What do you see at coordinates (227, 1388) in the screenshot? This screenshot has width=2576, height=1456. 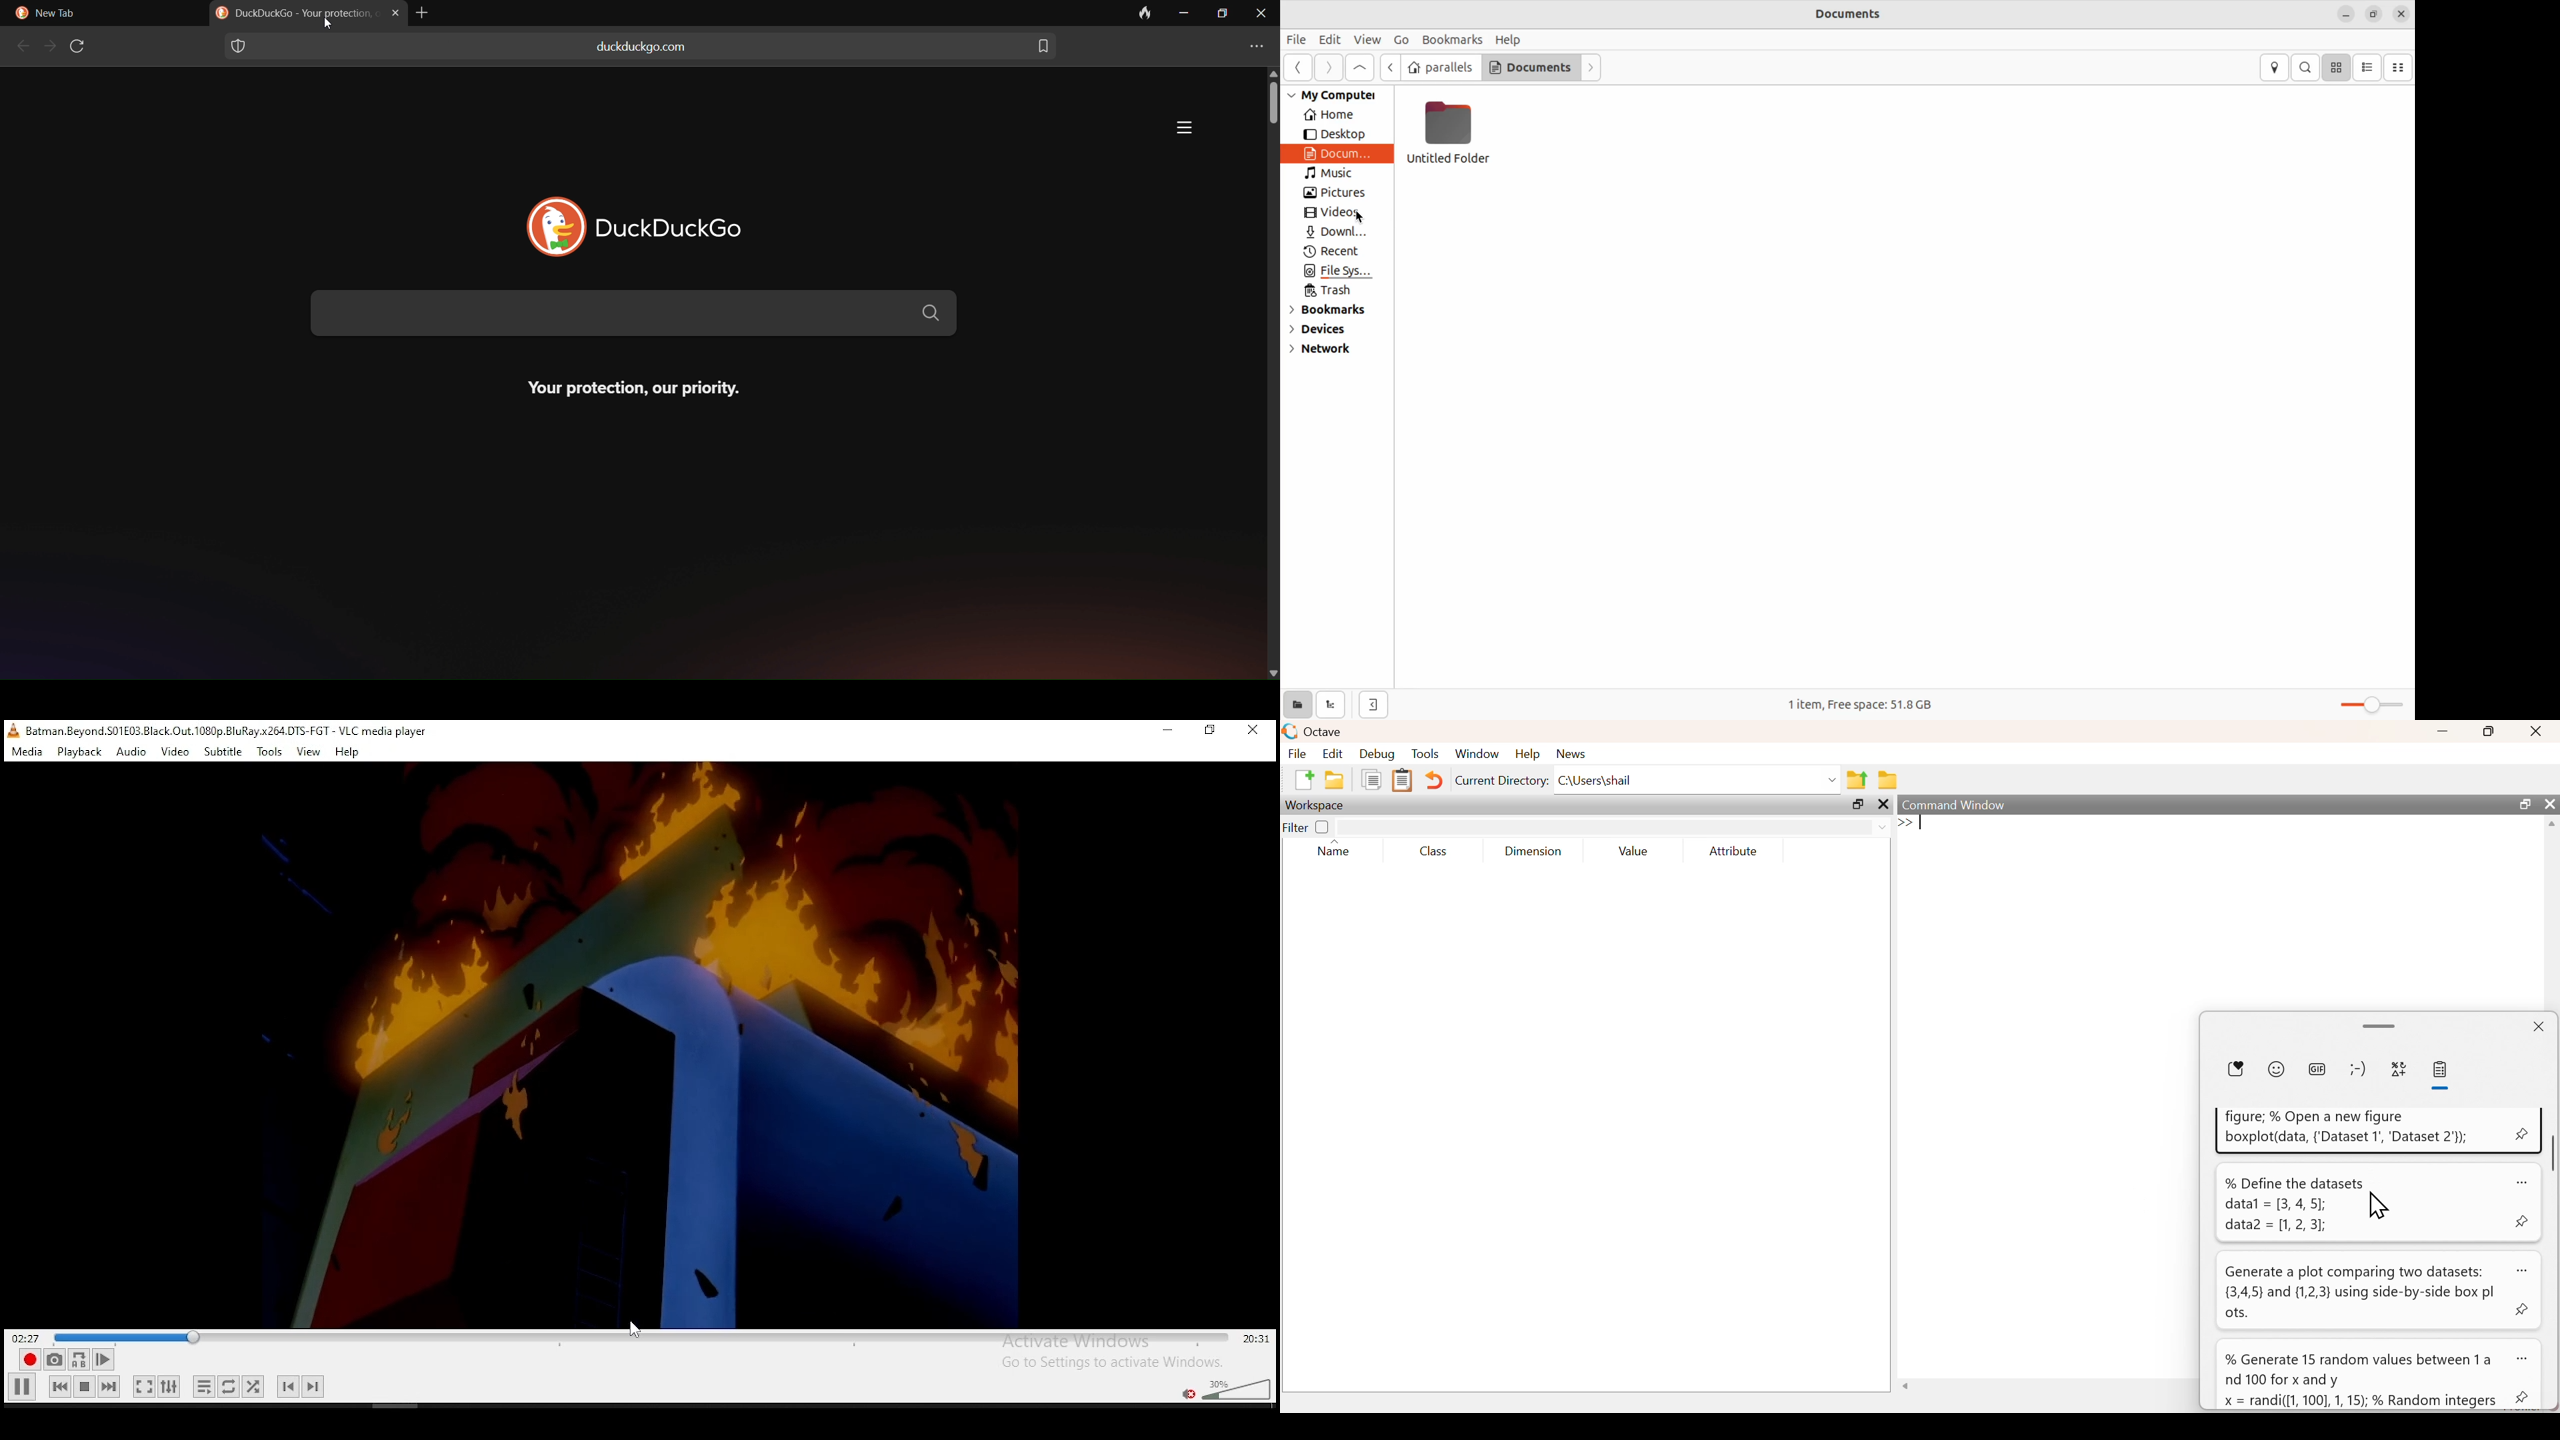 I see `click to select between loop all, loop one, and no loop` at bounding box center [227, 1388].